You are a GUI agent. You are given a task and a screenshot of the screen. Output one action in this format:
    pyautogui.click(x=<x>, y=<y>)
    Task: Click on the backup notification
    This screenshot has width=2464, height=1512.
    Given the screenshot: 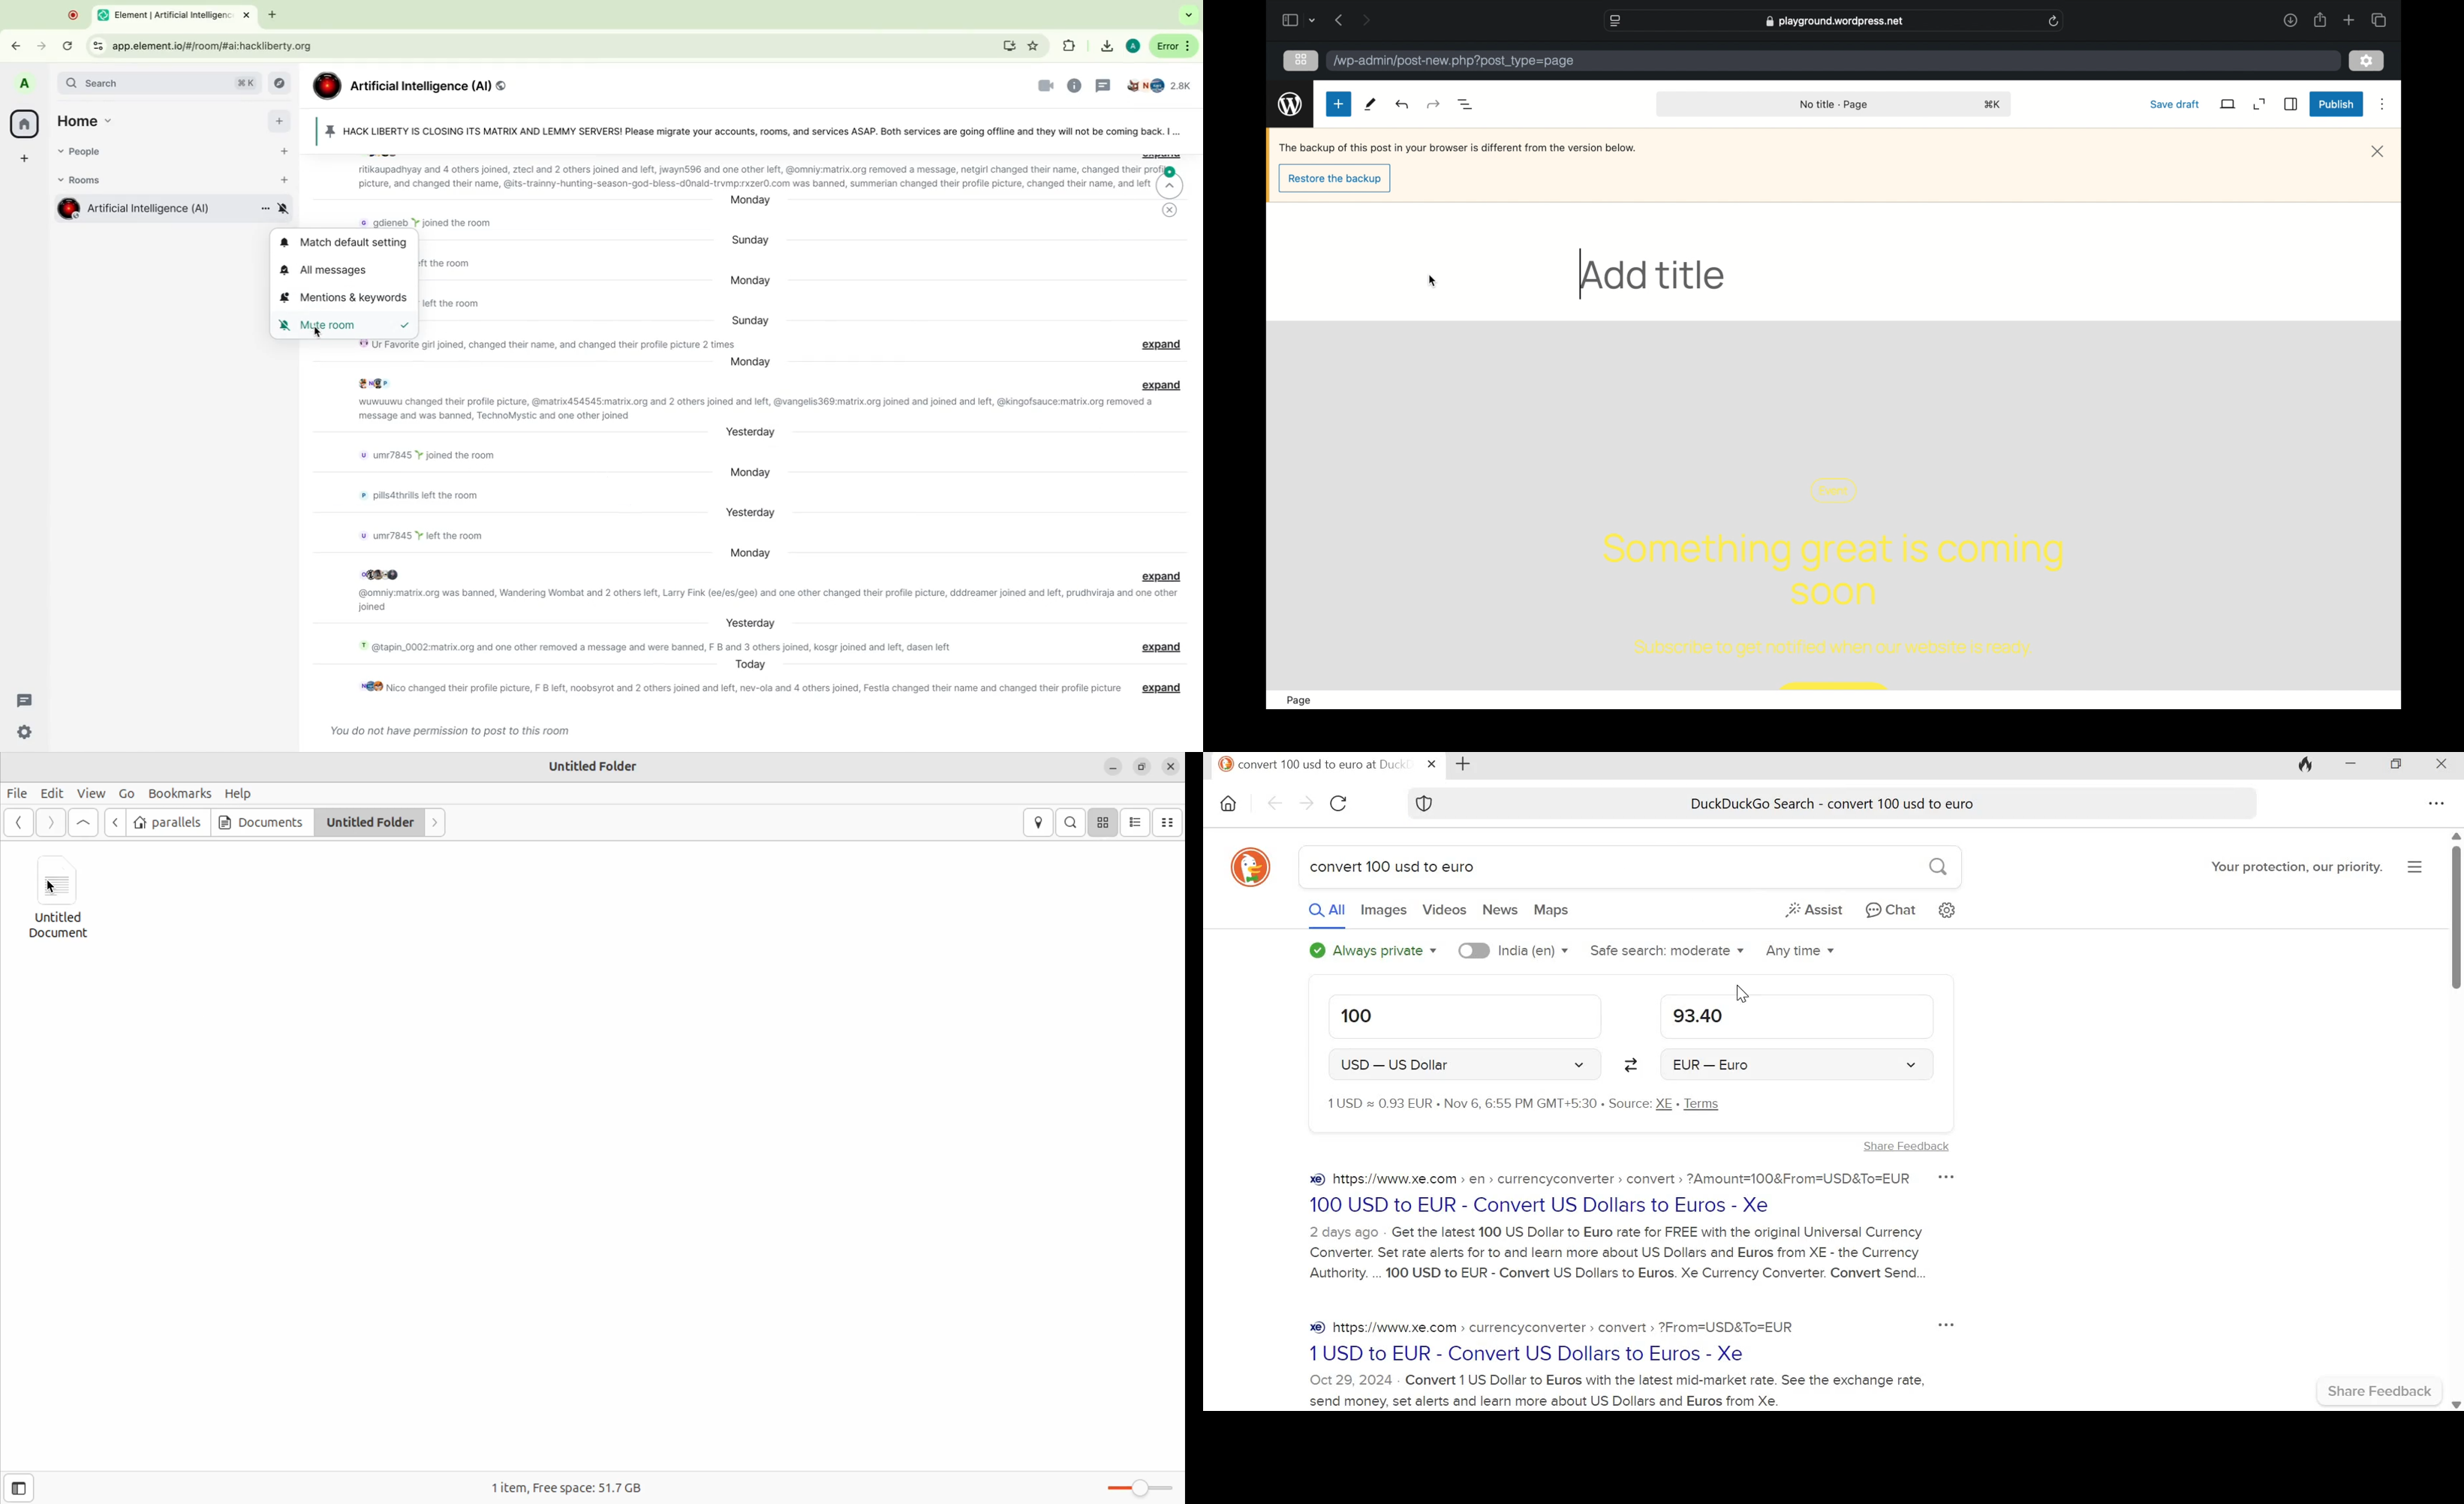 What is the action you would take?
    pyautogui.click(x=1457, y=148)
    